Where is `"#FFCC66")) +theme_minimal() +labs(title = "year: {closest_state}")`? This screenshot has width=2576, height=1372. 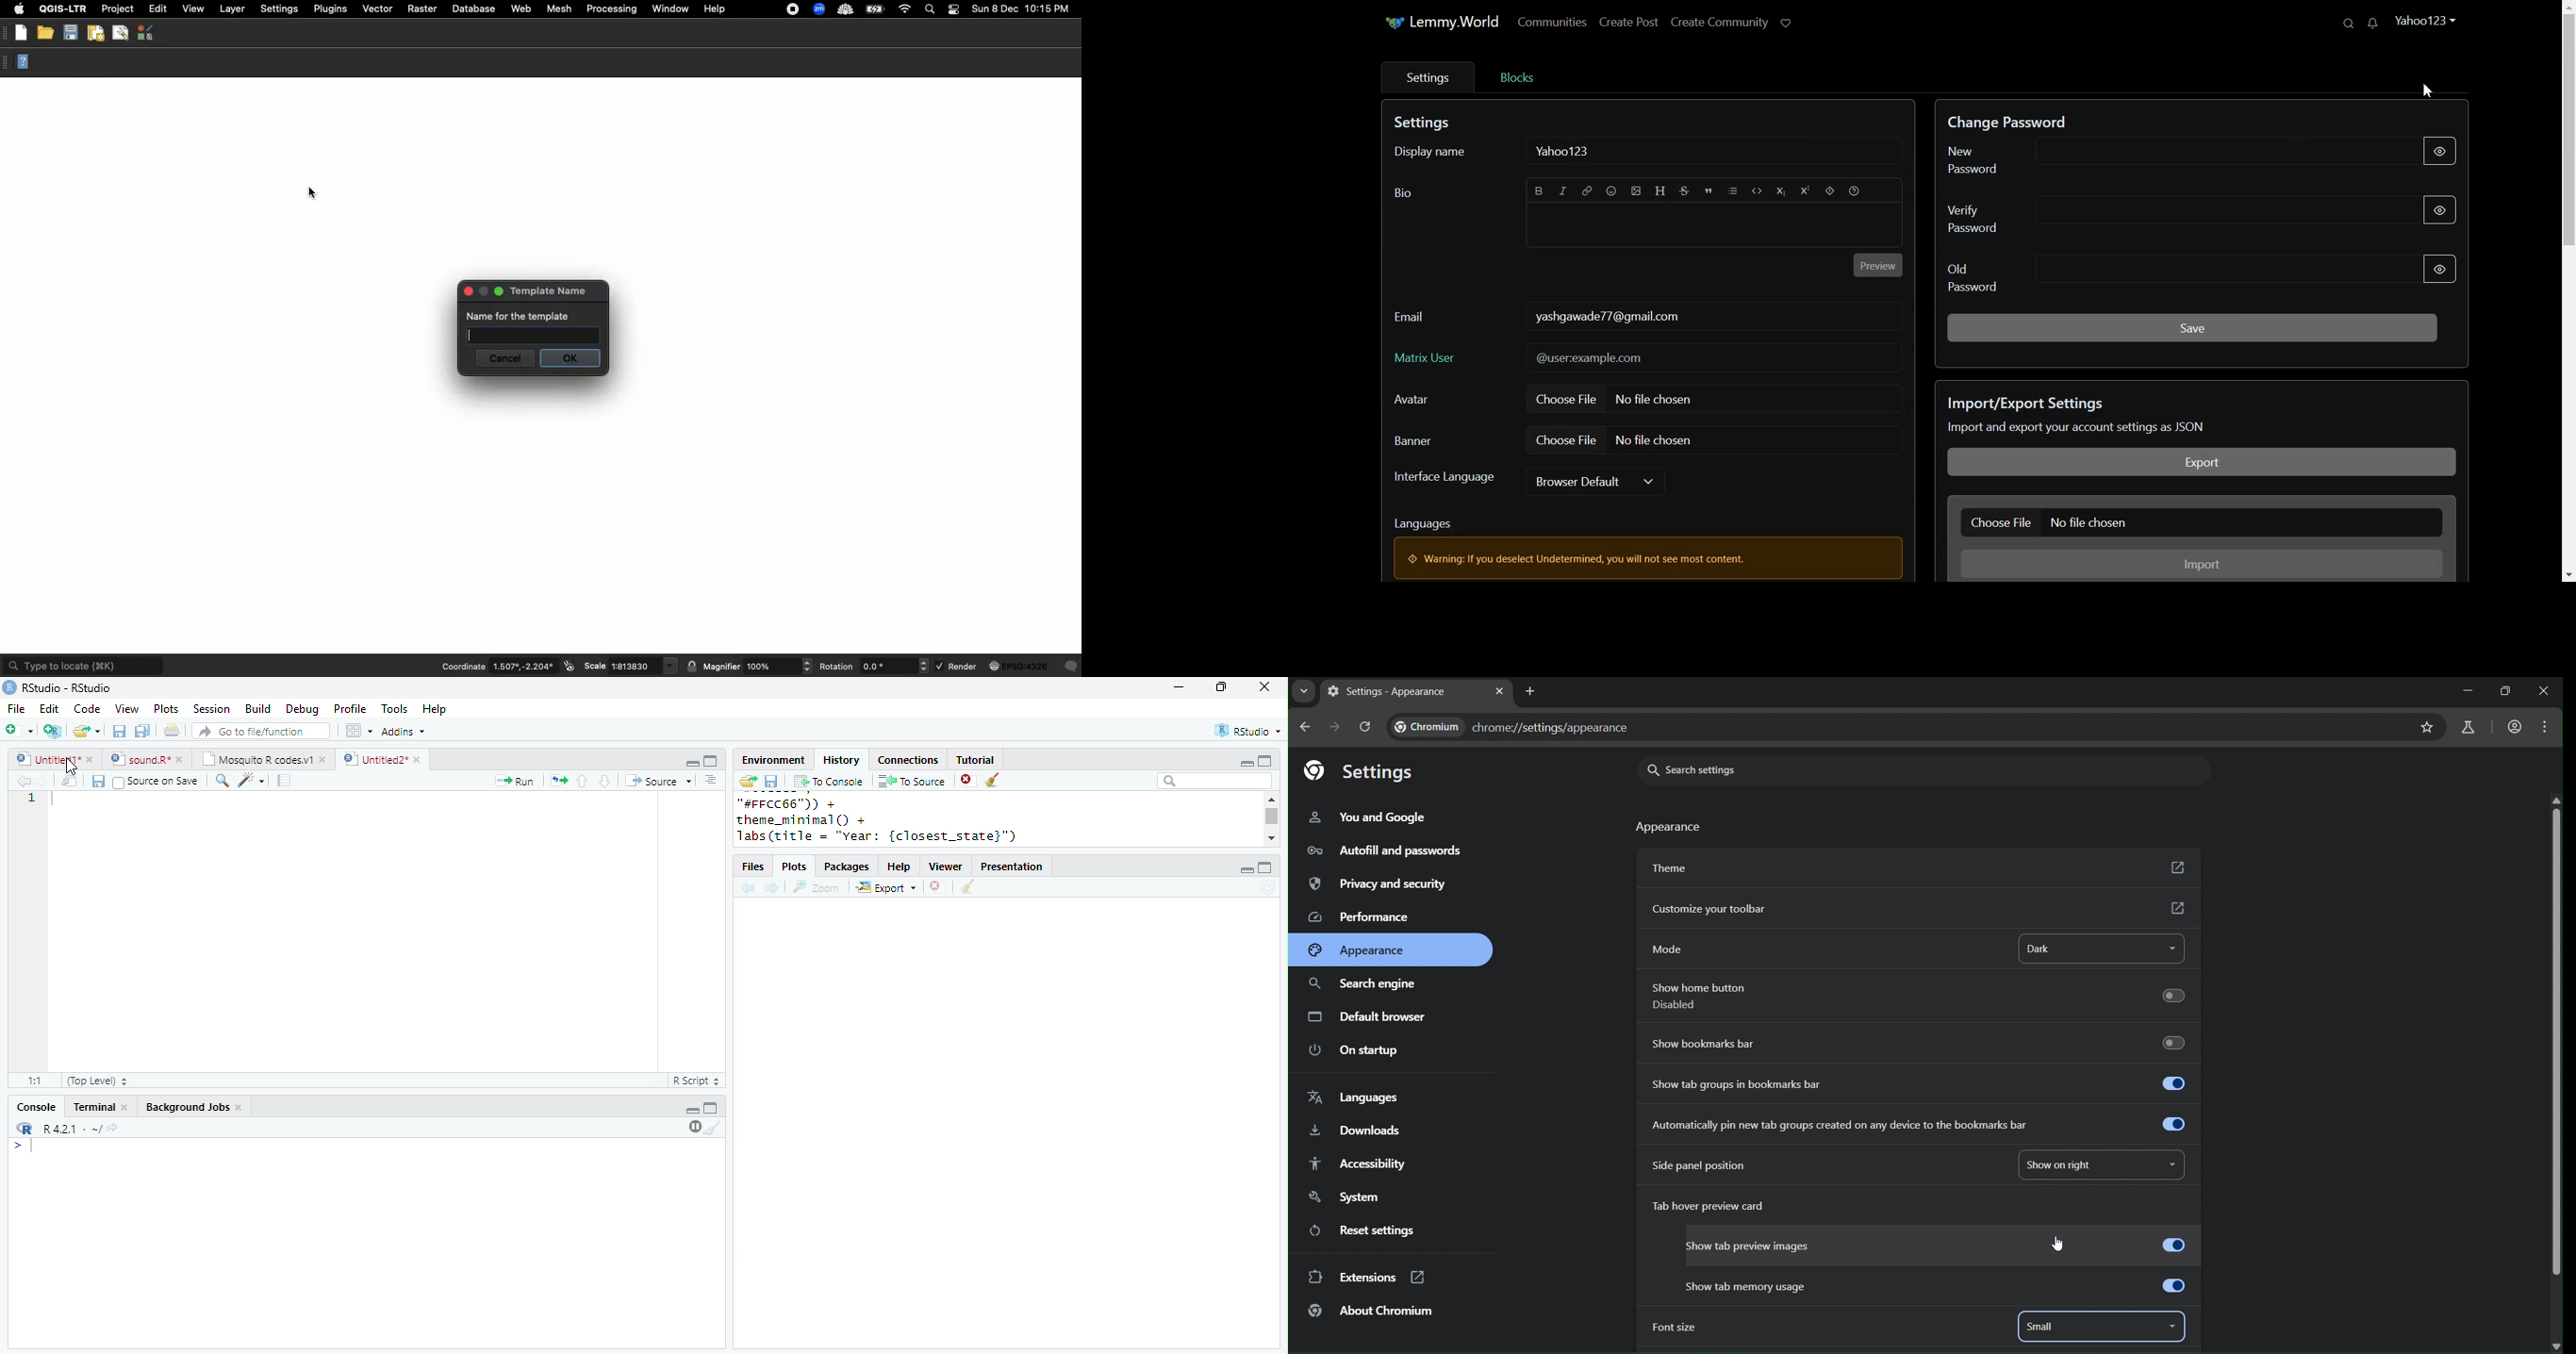
"#FFCC66")) +theme_minimal() +labs(title = "year: {closest_state}") is located at coordinates (900, 820).